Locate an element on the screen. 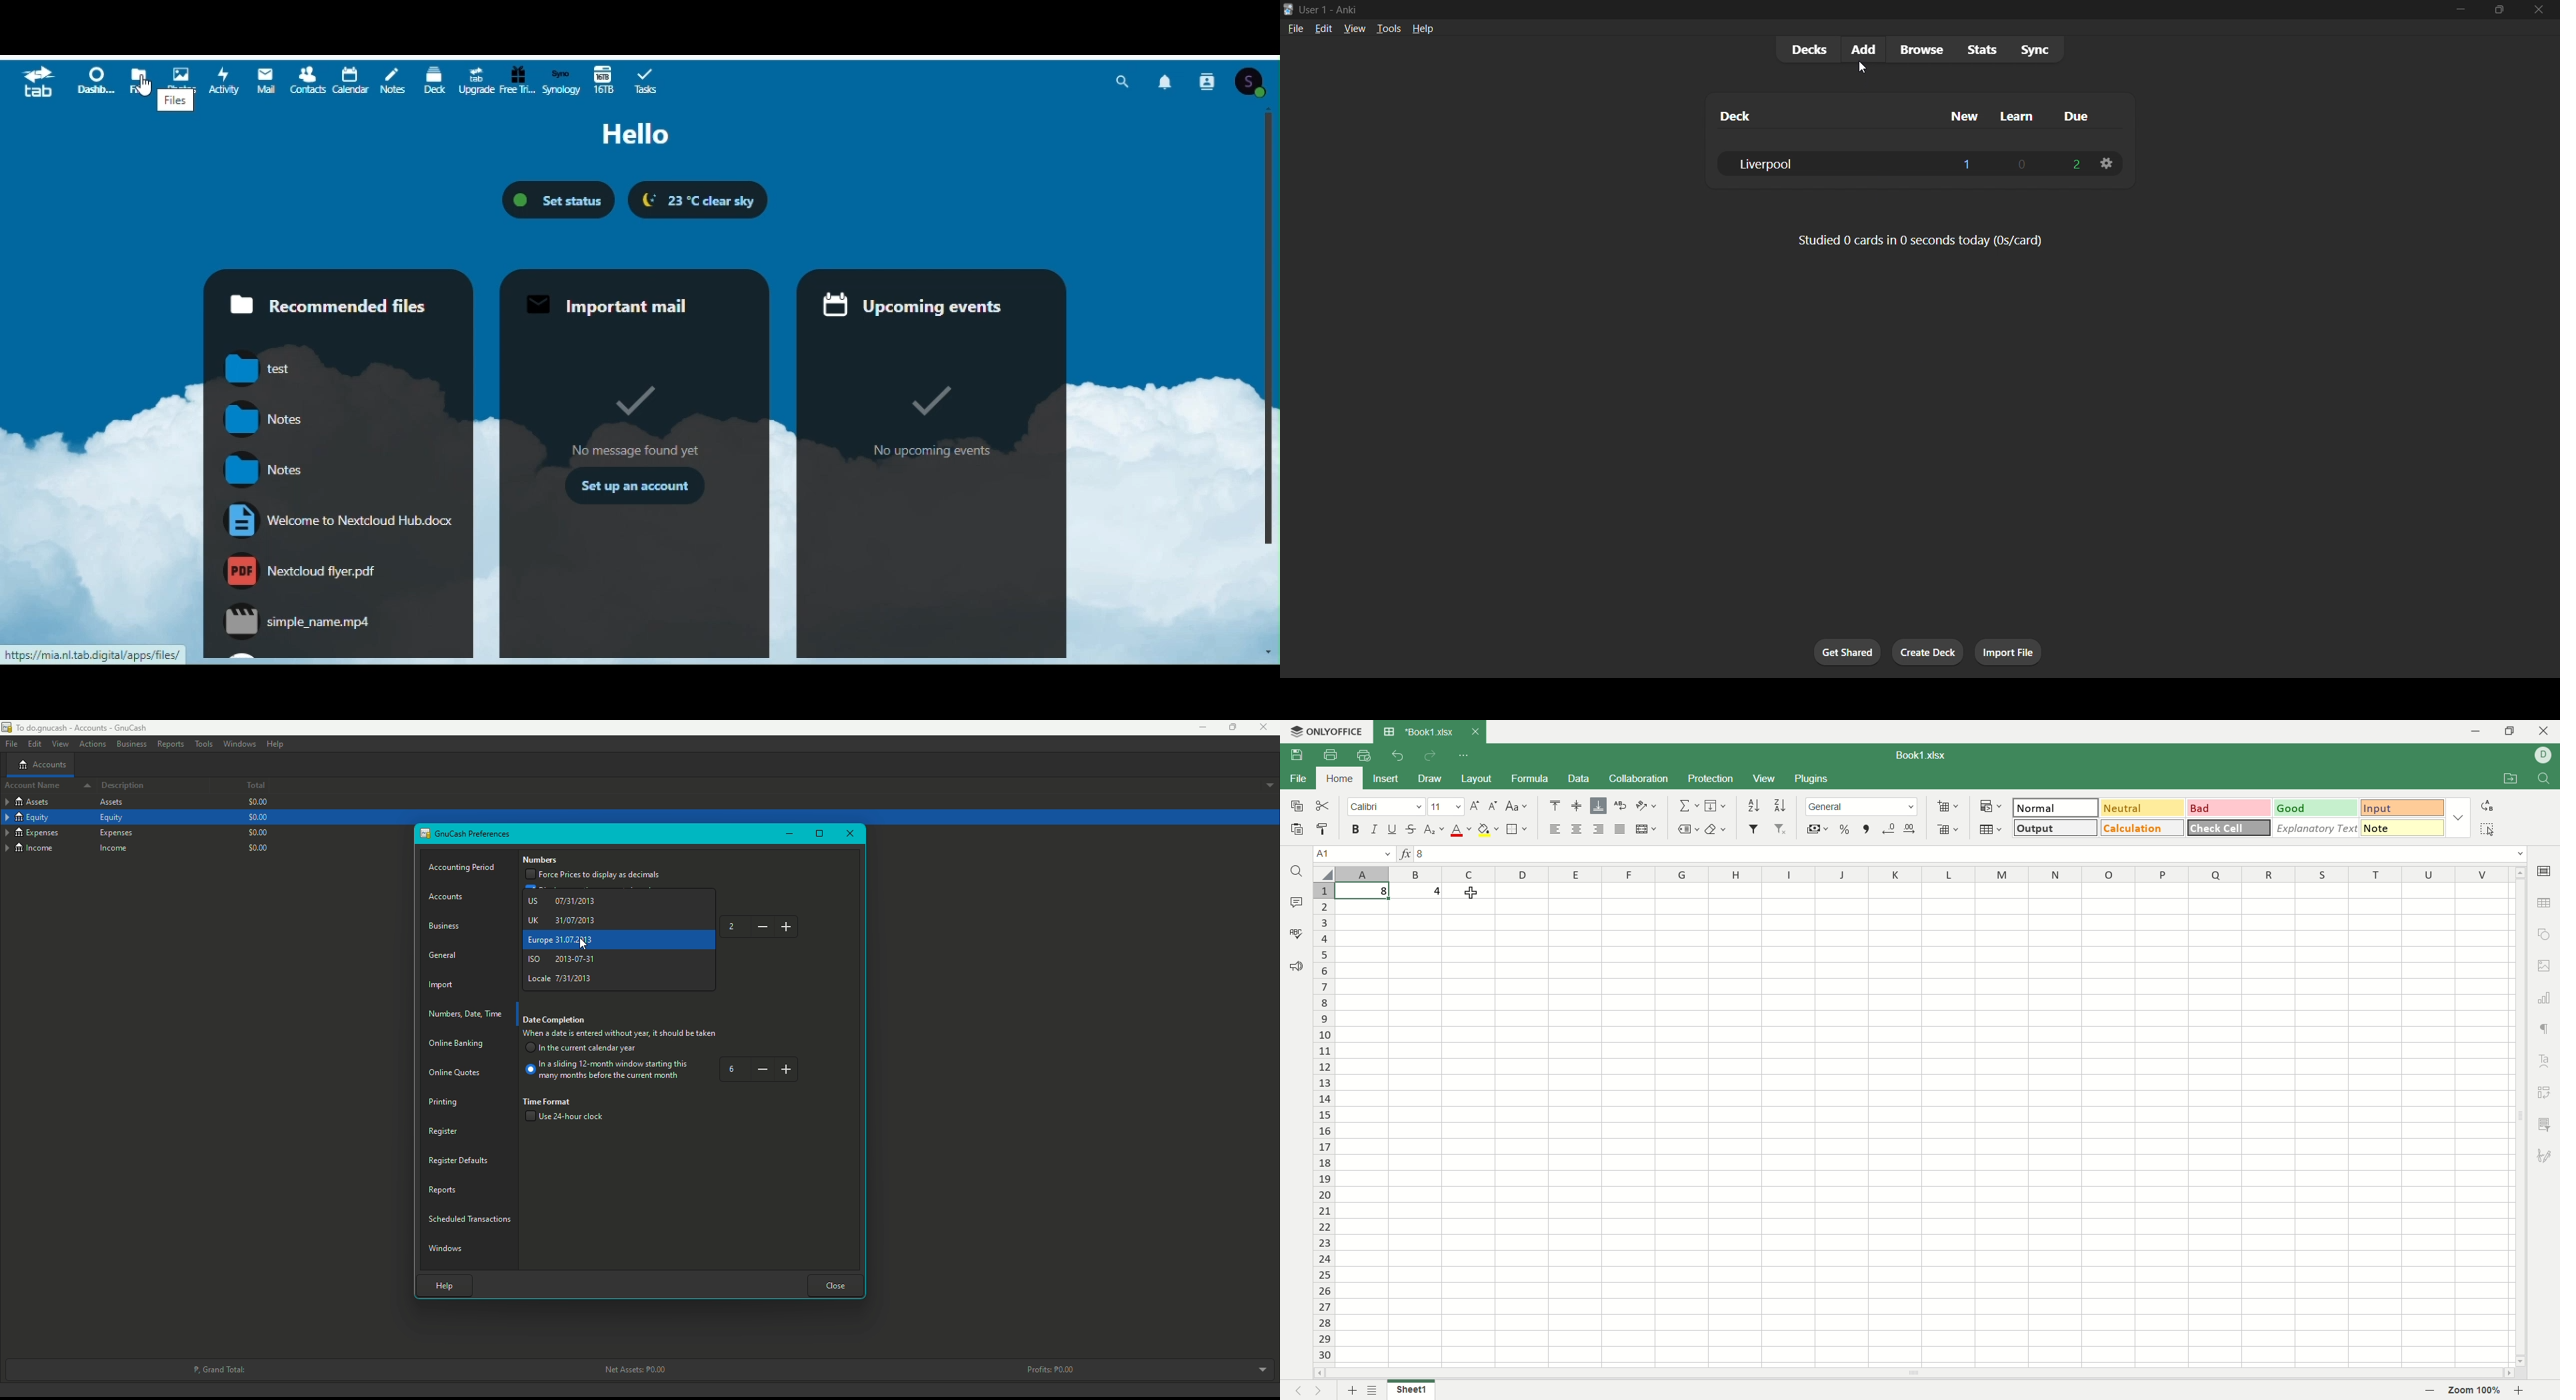 The height and width of the screenshot is (1400, 2576). Set status is located at coordinates (559, 200).